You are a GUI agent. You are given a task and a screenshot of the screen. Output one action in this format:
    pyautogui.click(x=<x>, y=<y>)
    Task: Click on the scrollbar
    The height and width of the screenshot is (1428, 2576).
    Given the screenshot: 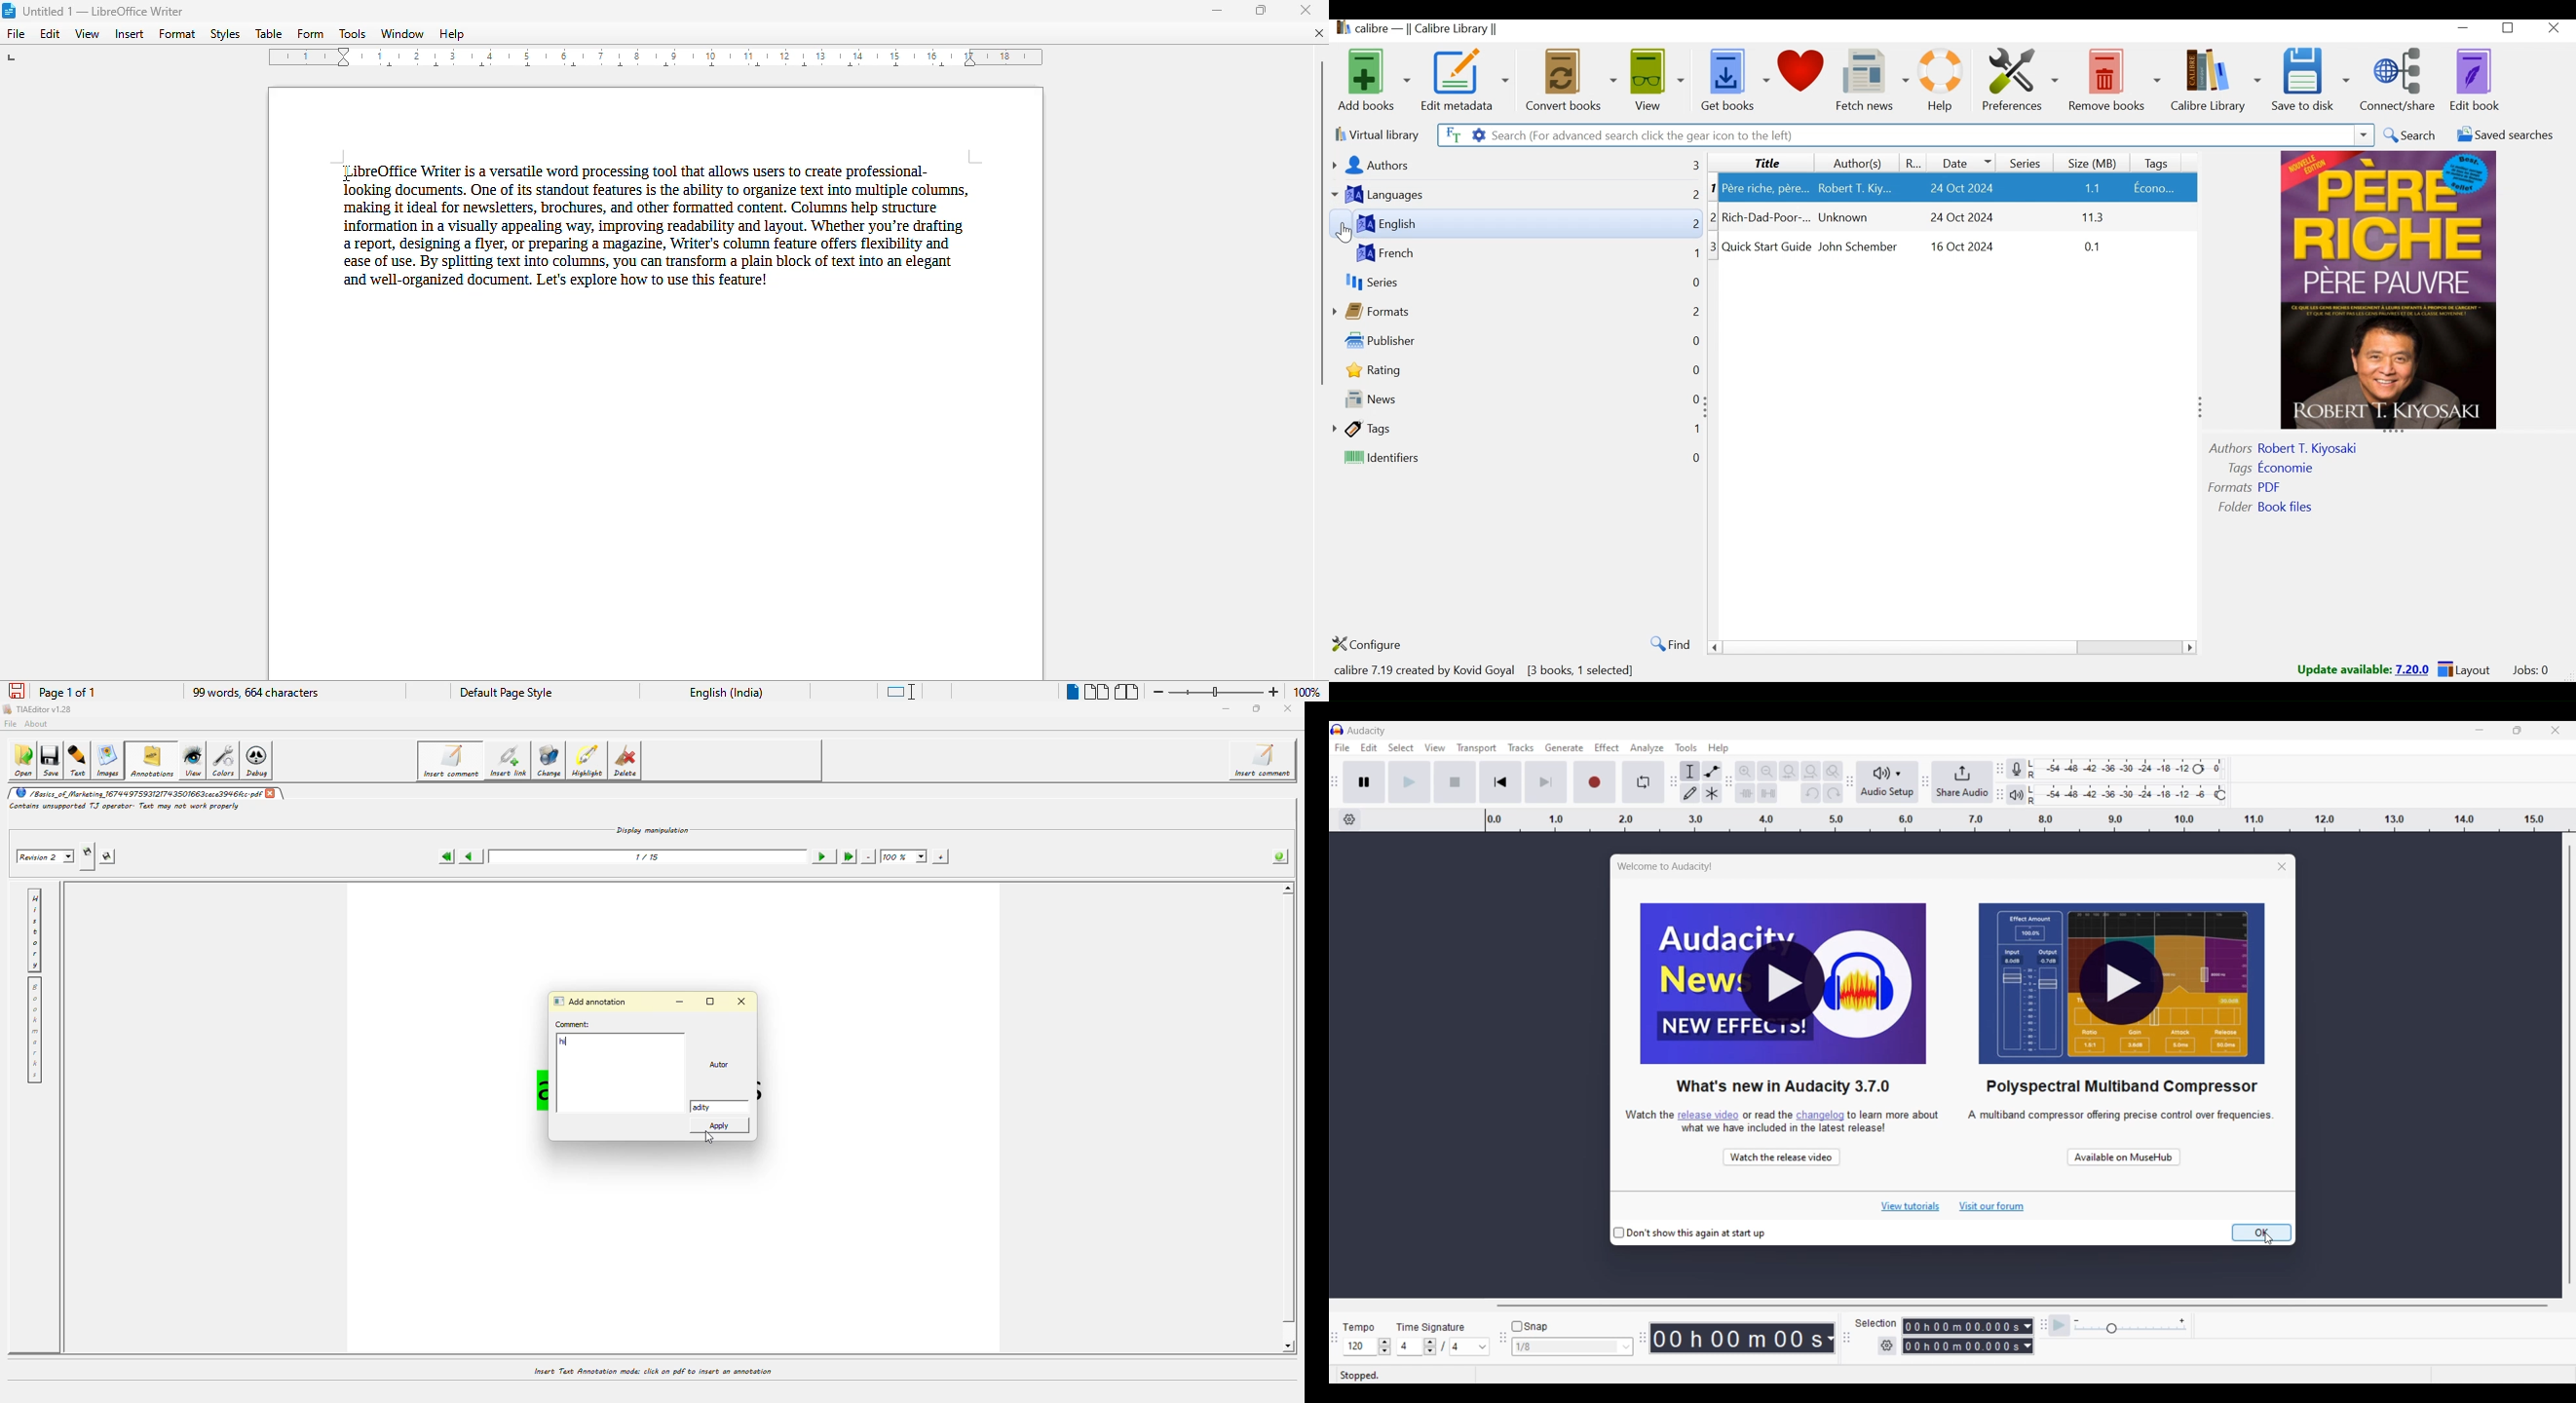 What is the action you would take?
    pyautogui.click(x=1956, y=648)
    